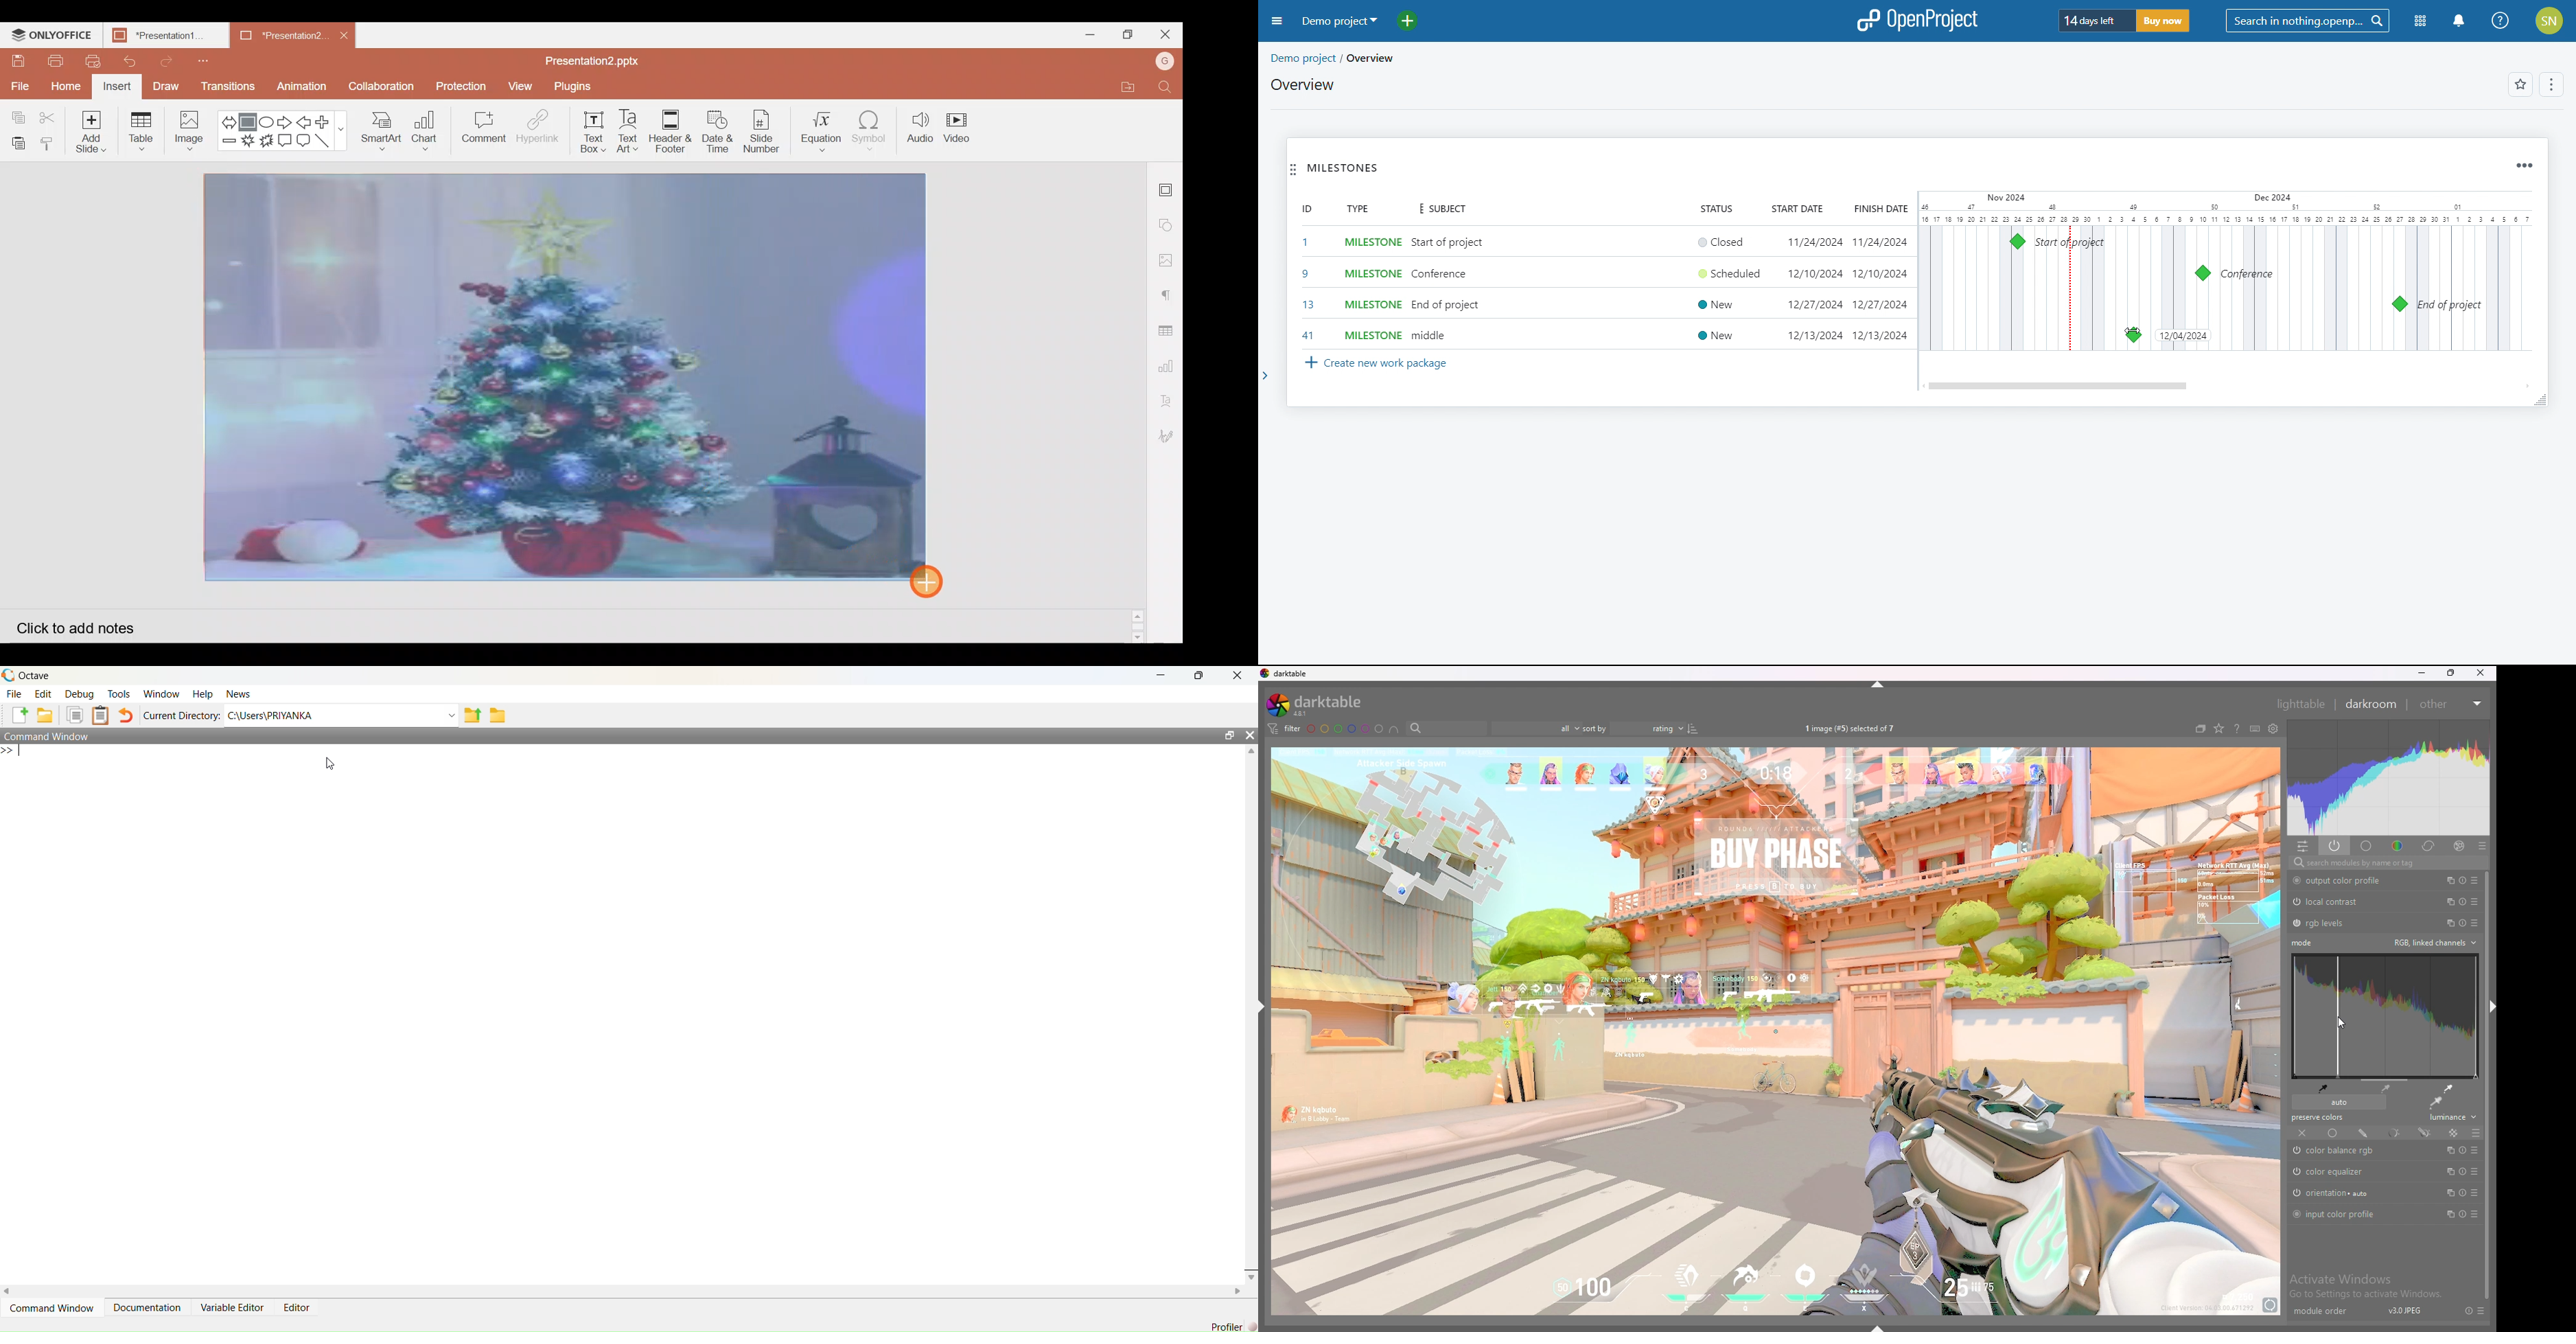  Describe the element at coordinates (1633, 728) in the screenshot. I see `sort by` at that location.